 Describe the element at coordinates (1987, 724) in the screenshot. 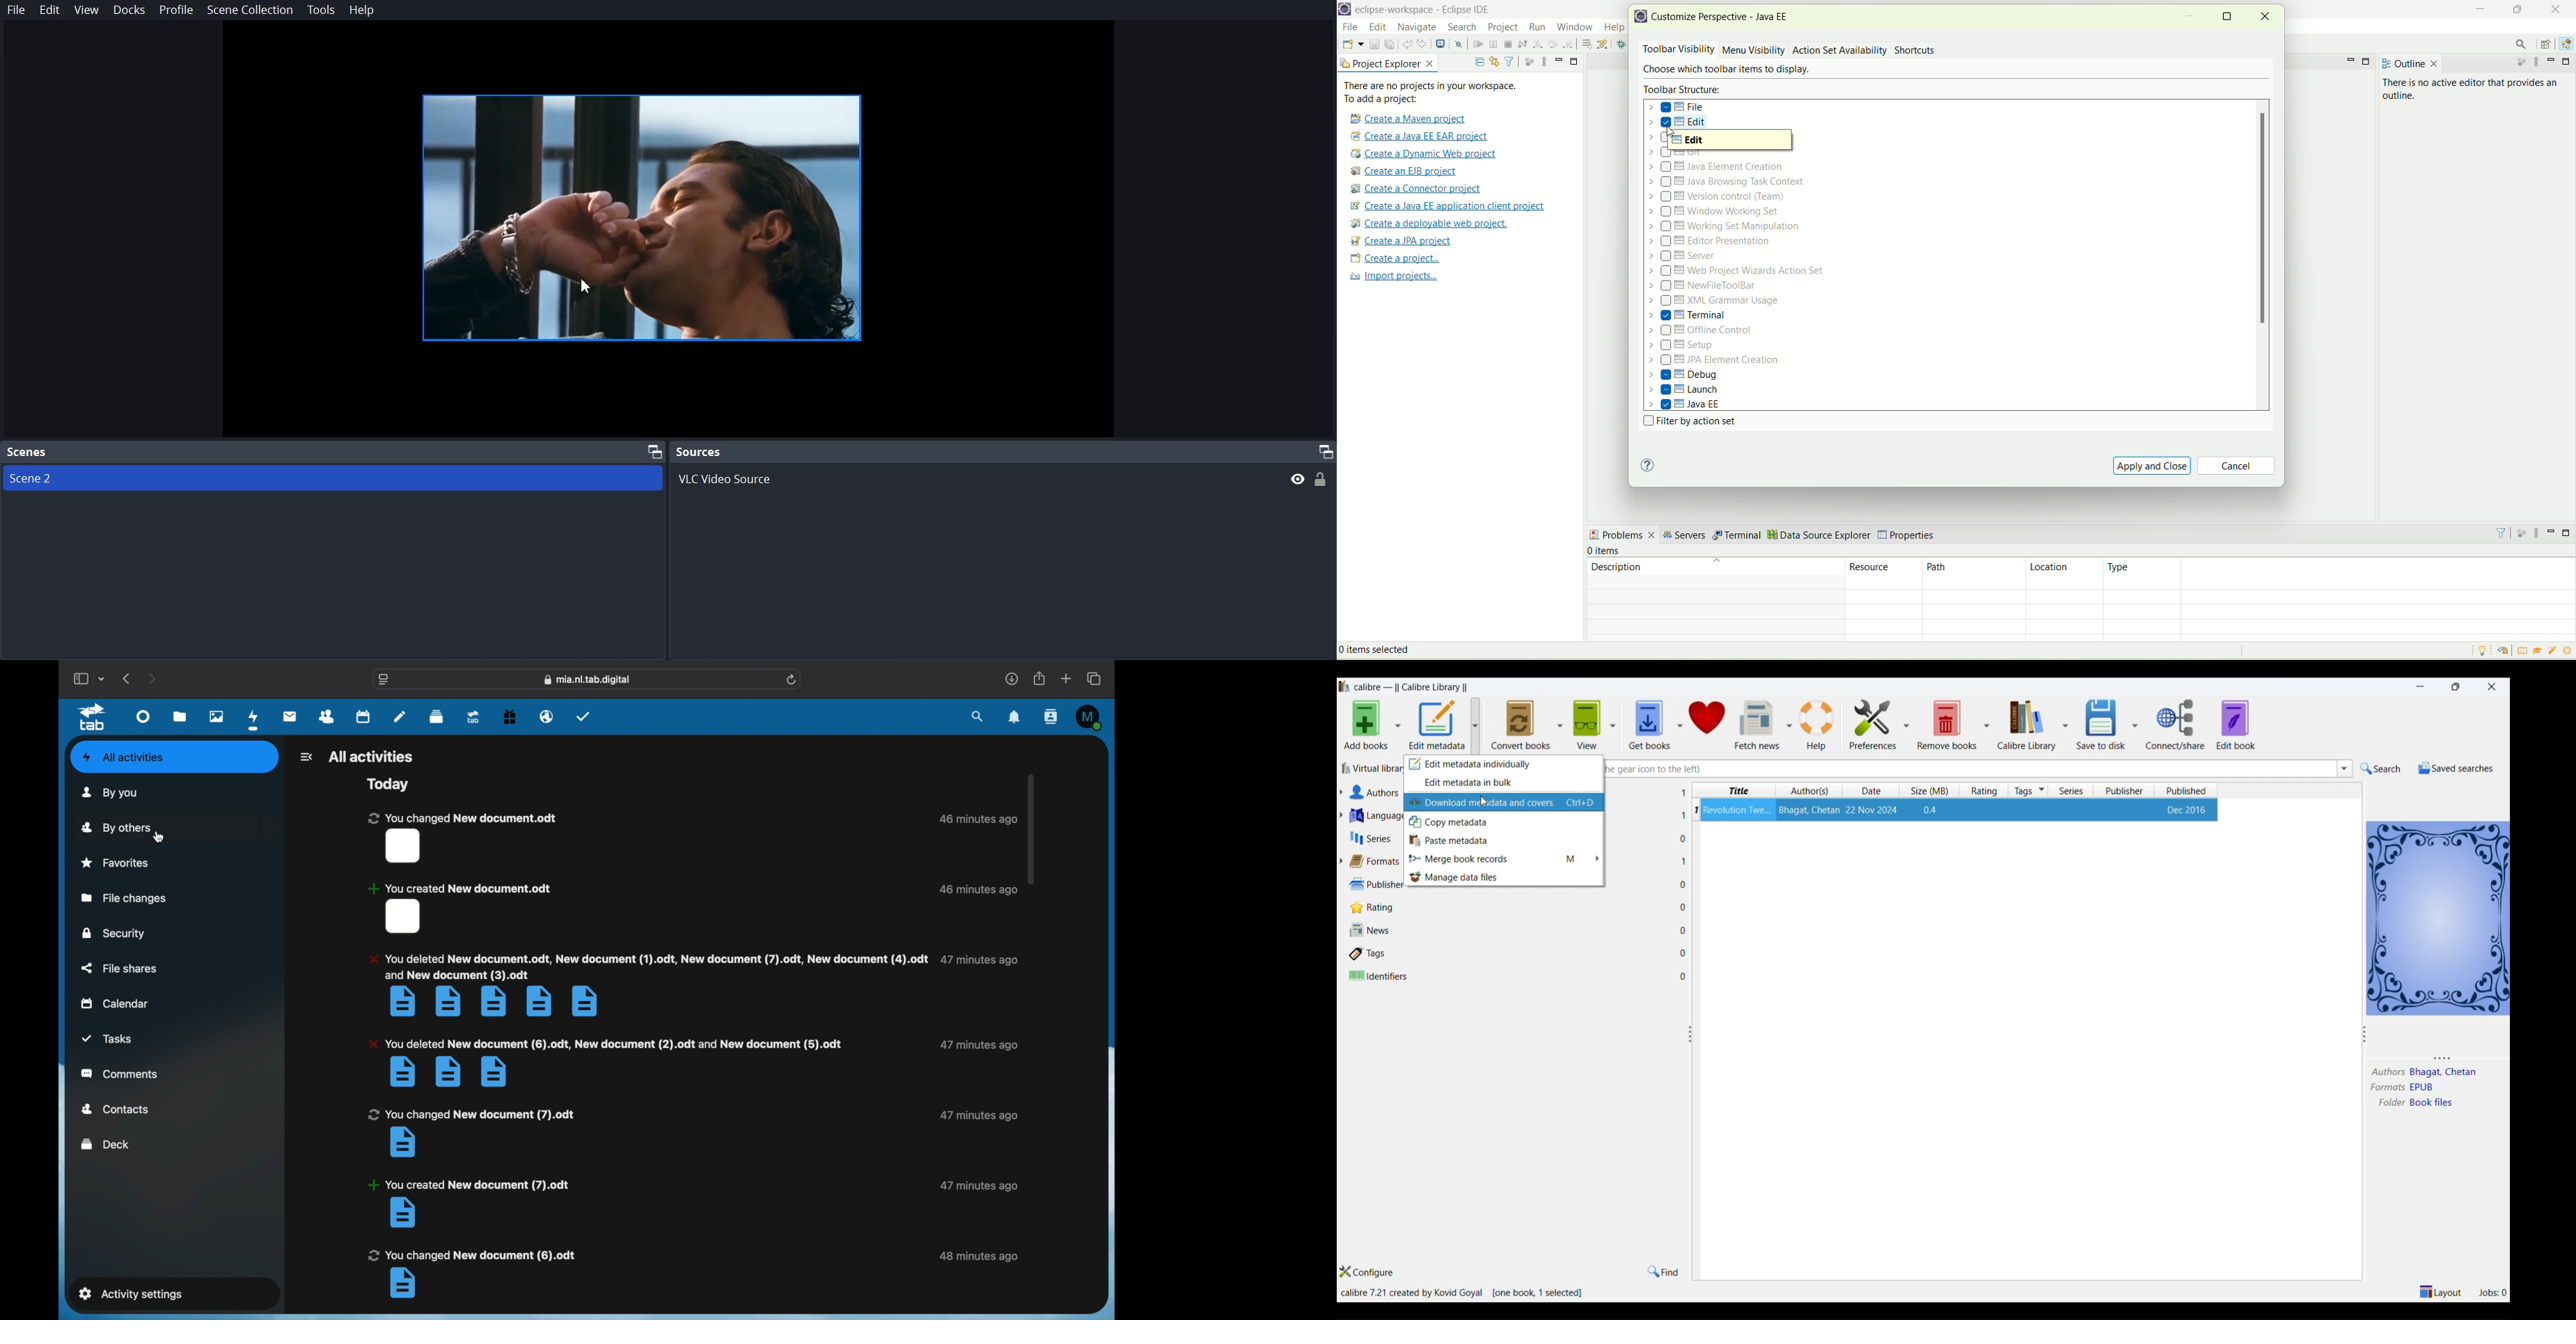

I see `remove books options dropdown button` at that location.